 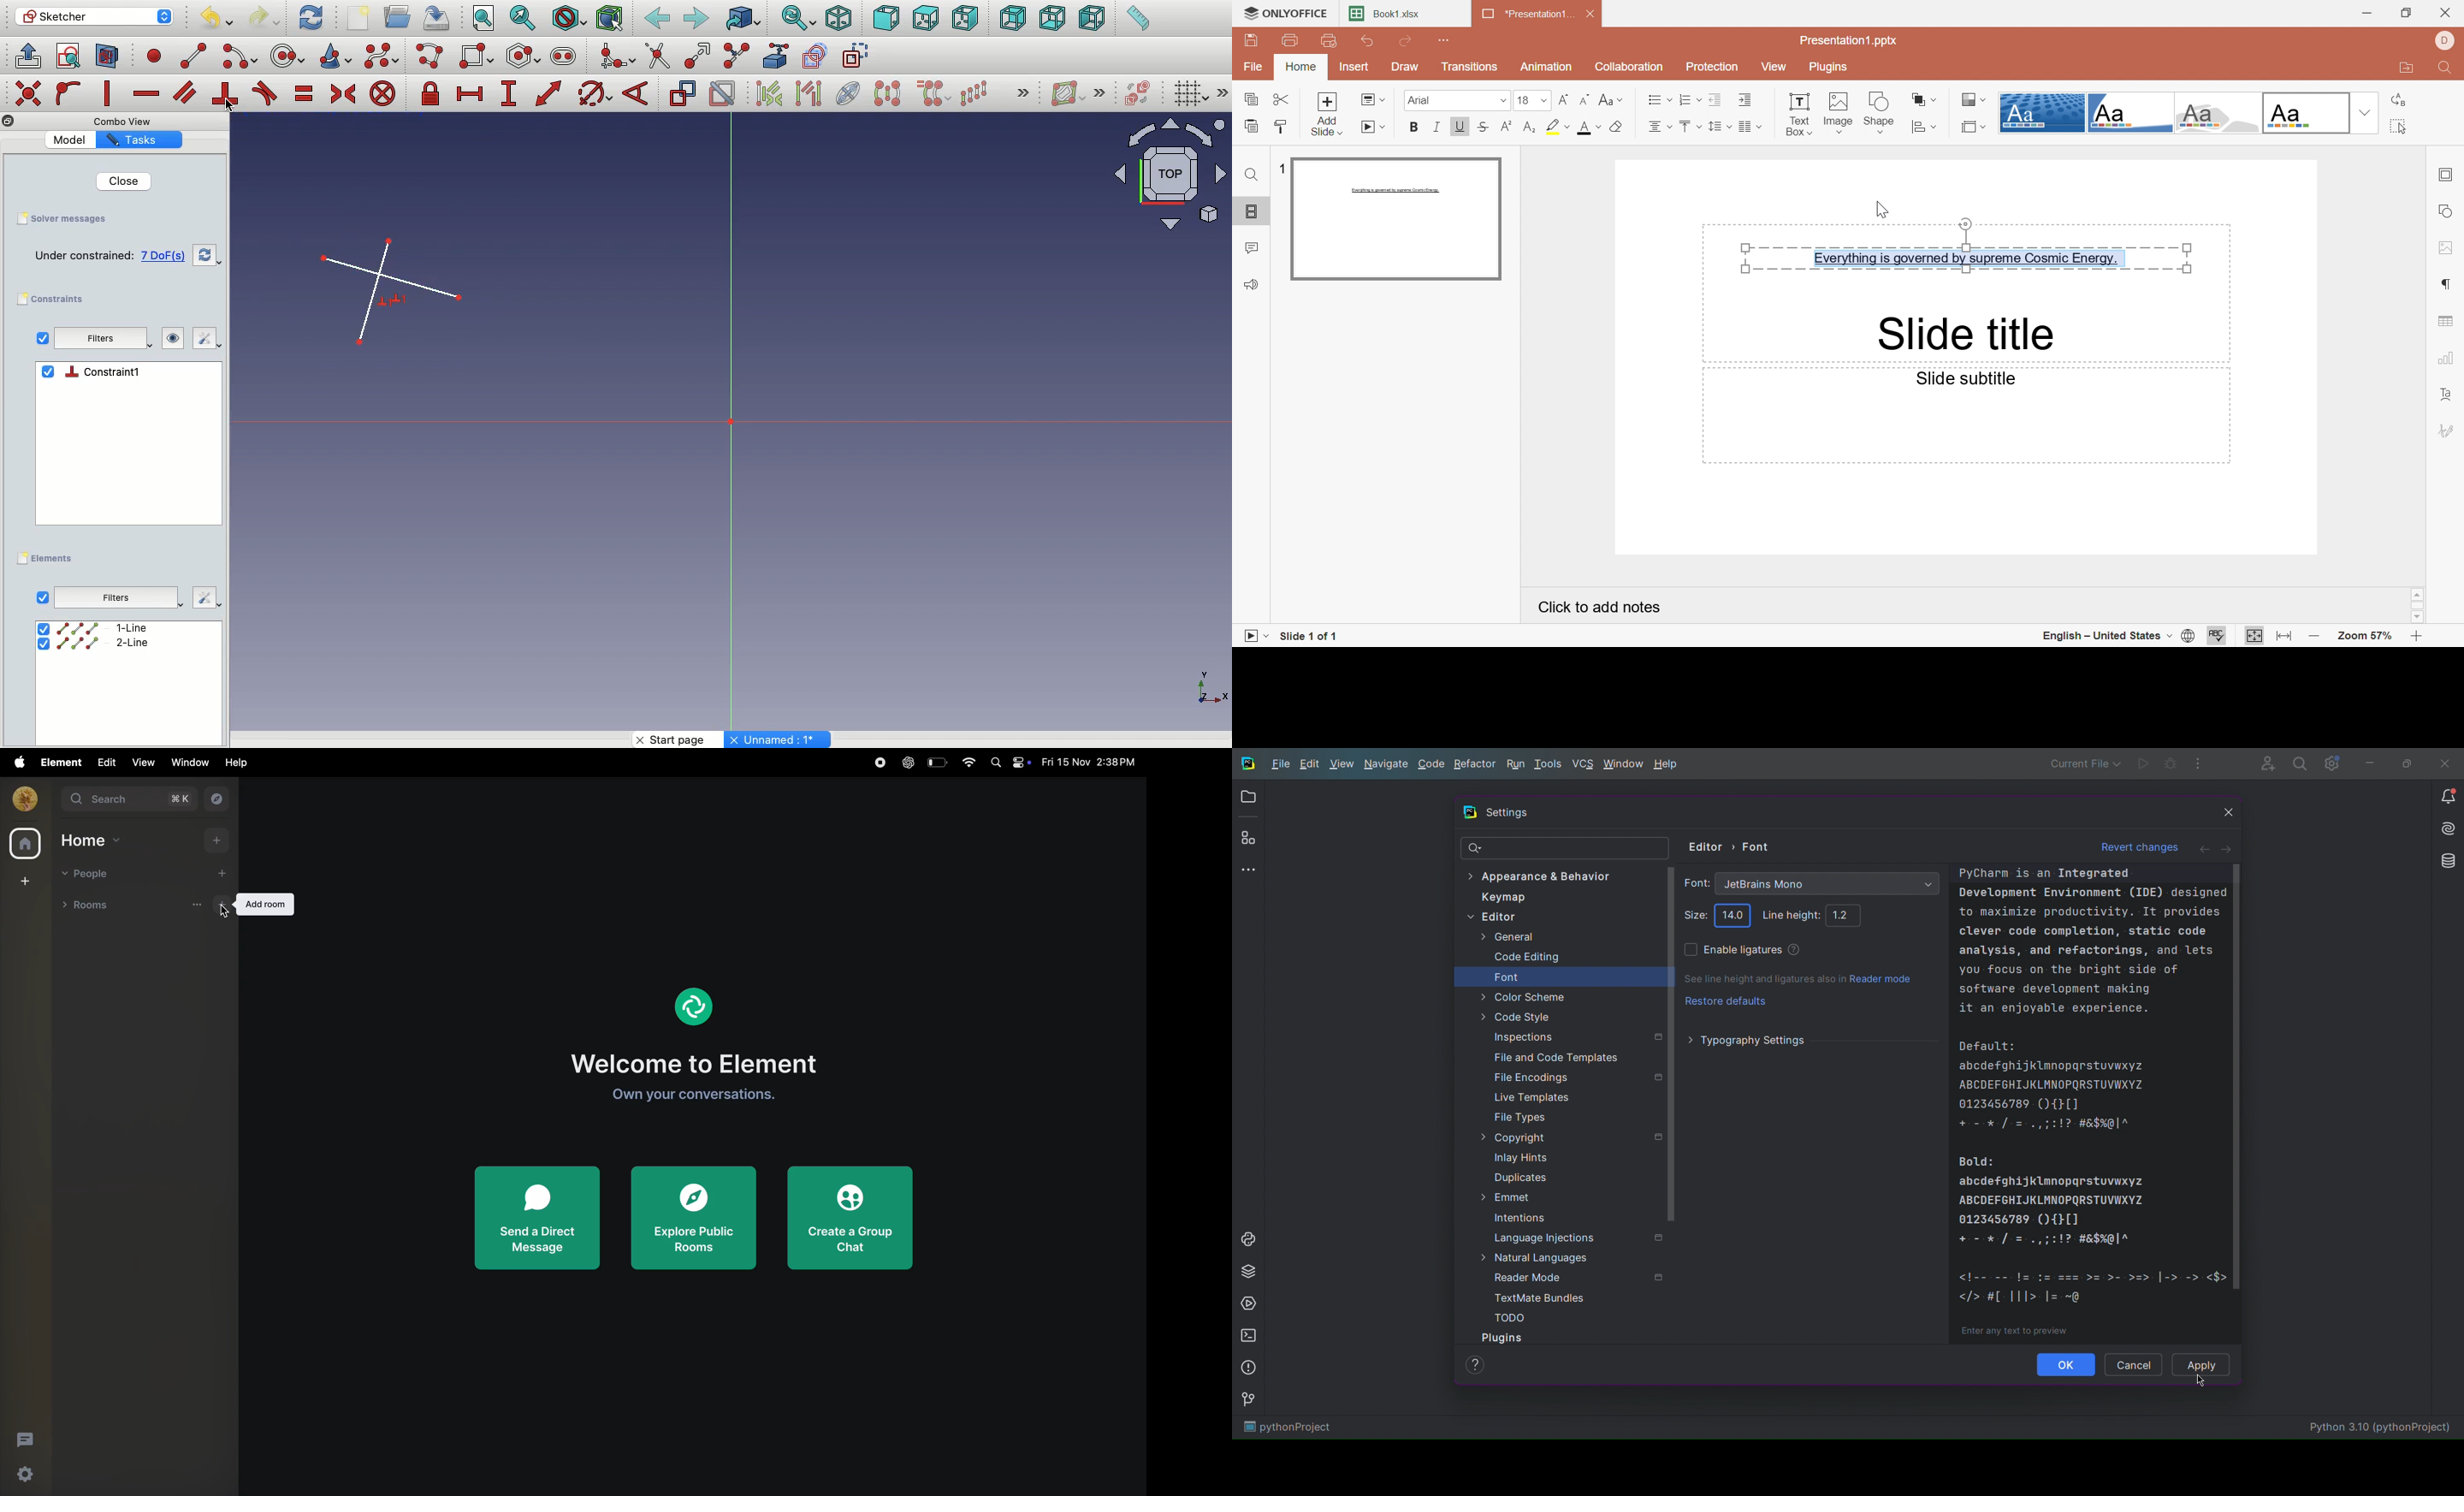 What do you see at coordinates (1689, 98) in the screenshot?
I see `Numbering` at bounding box center [1689, 98].